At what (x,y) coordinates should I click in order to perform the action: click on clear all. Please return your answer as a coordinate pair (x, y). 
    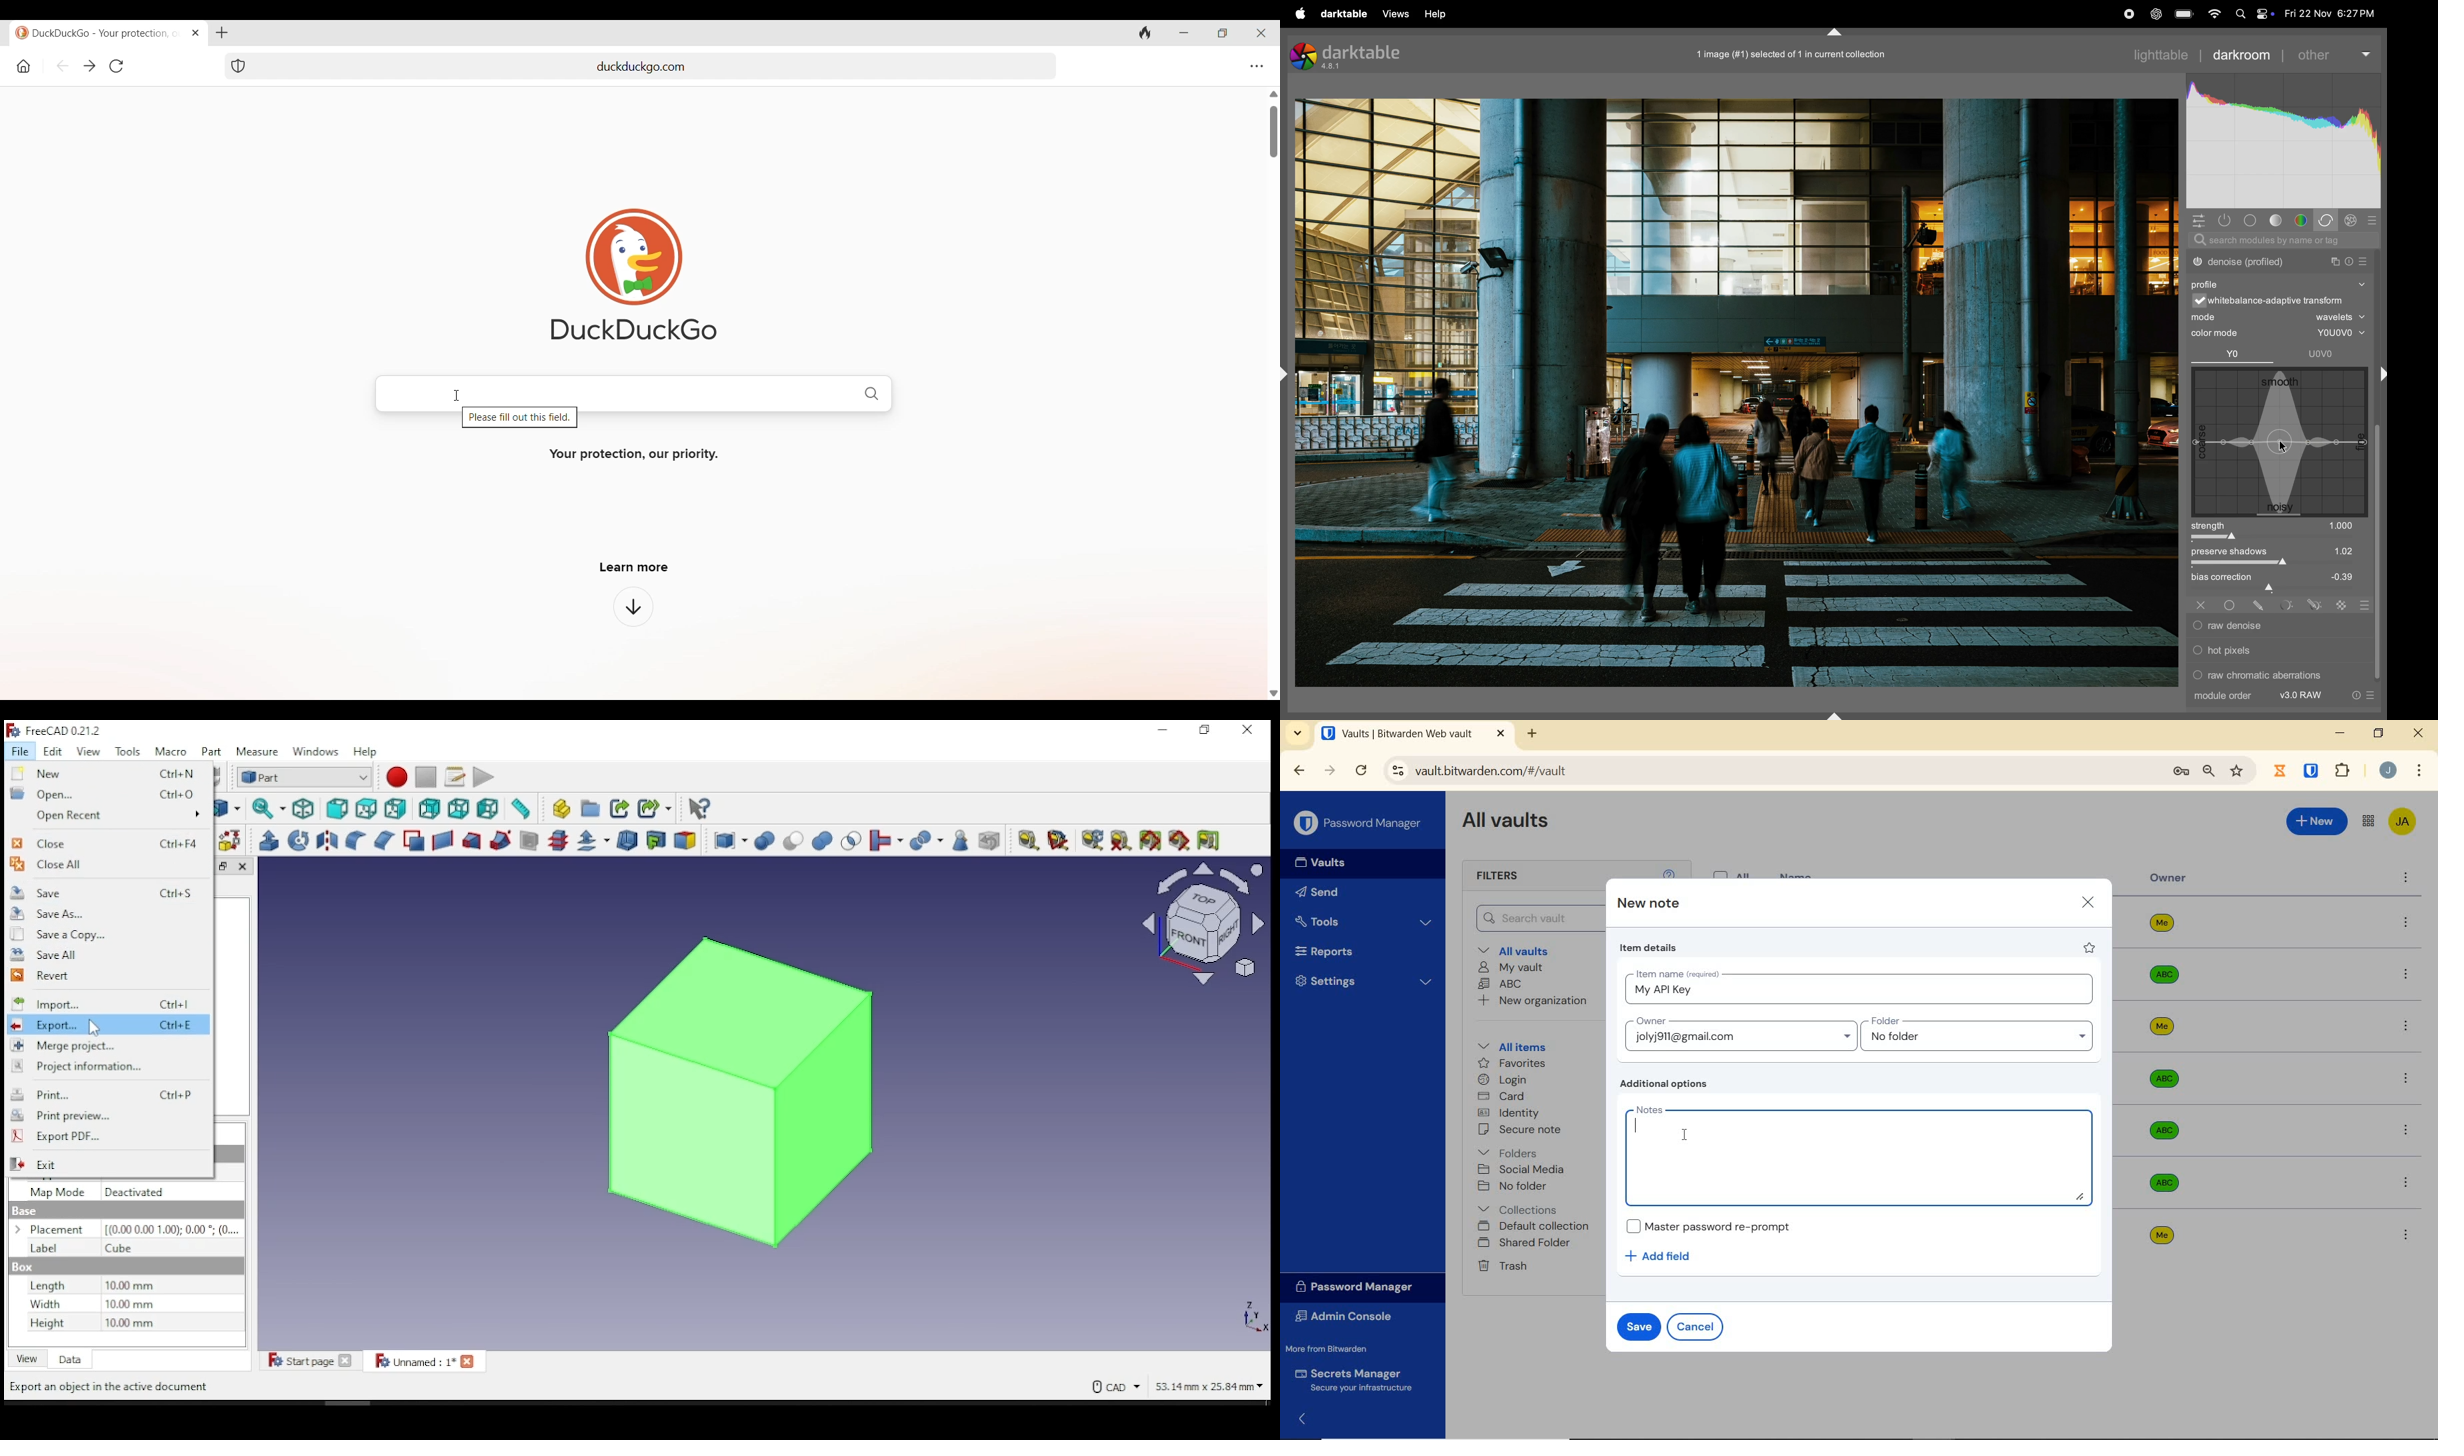
    Looking at the image, I should click on (1120, 839).